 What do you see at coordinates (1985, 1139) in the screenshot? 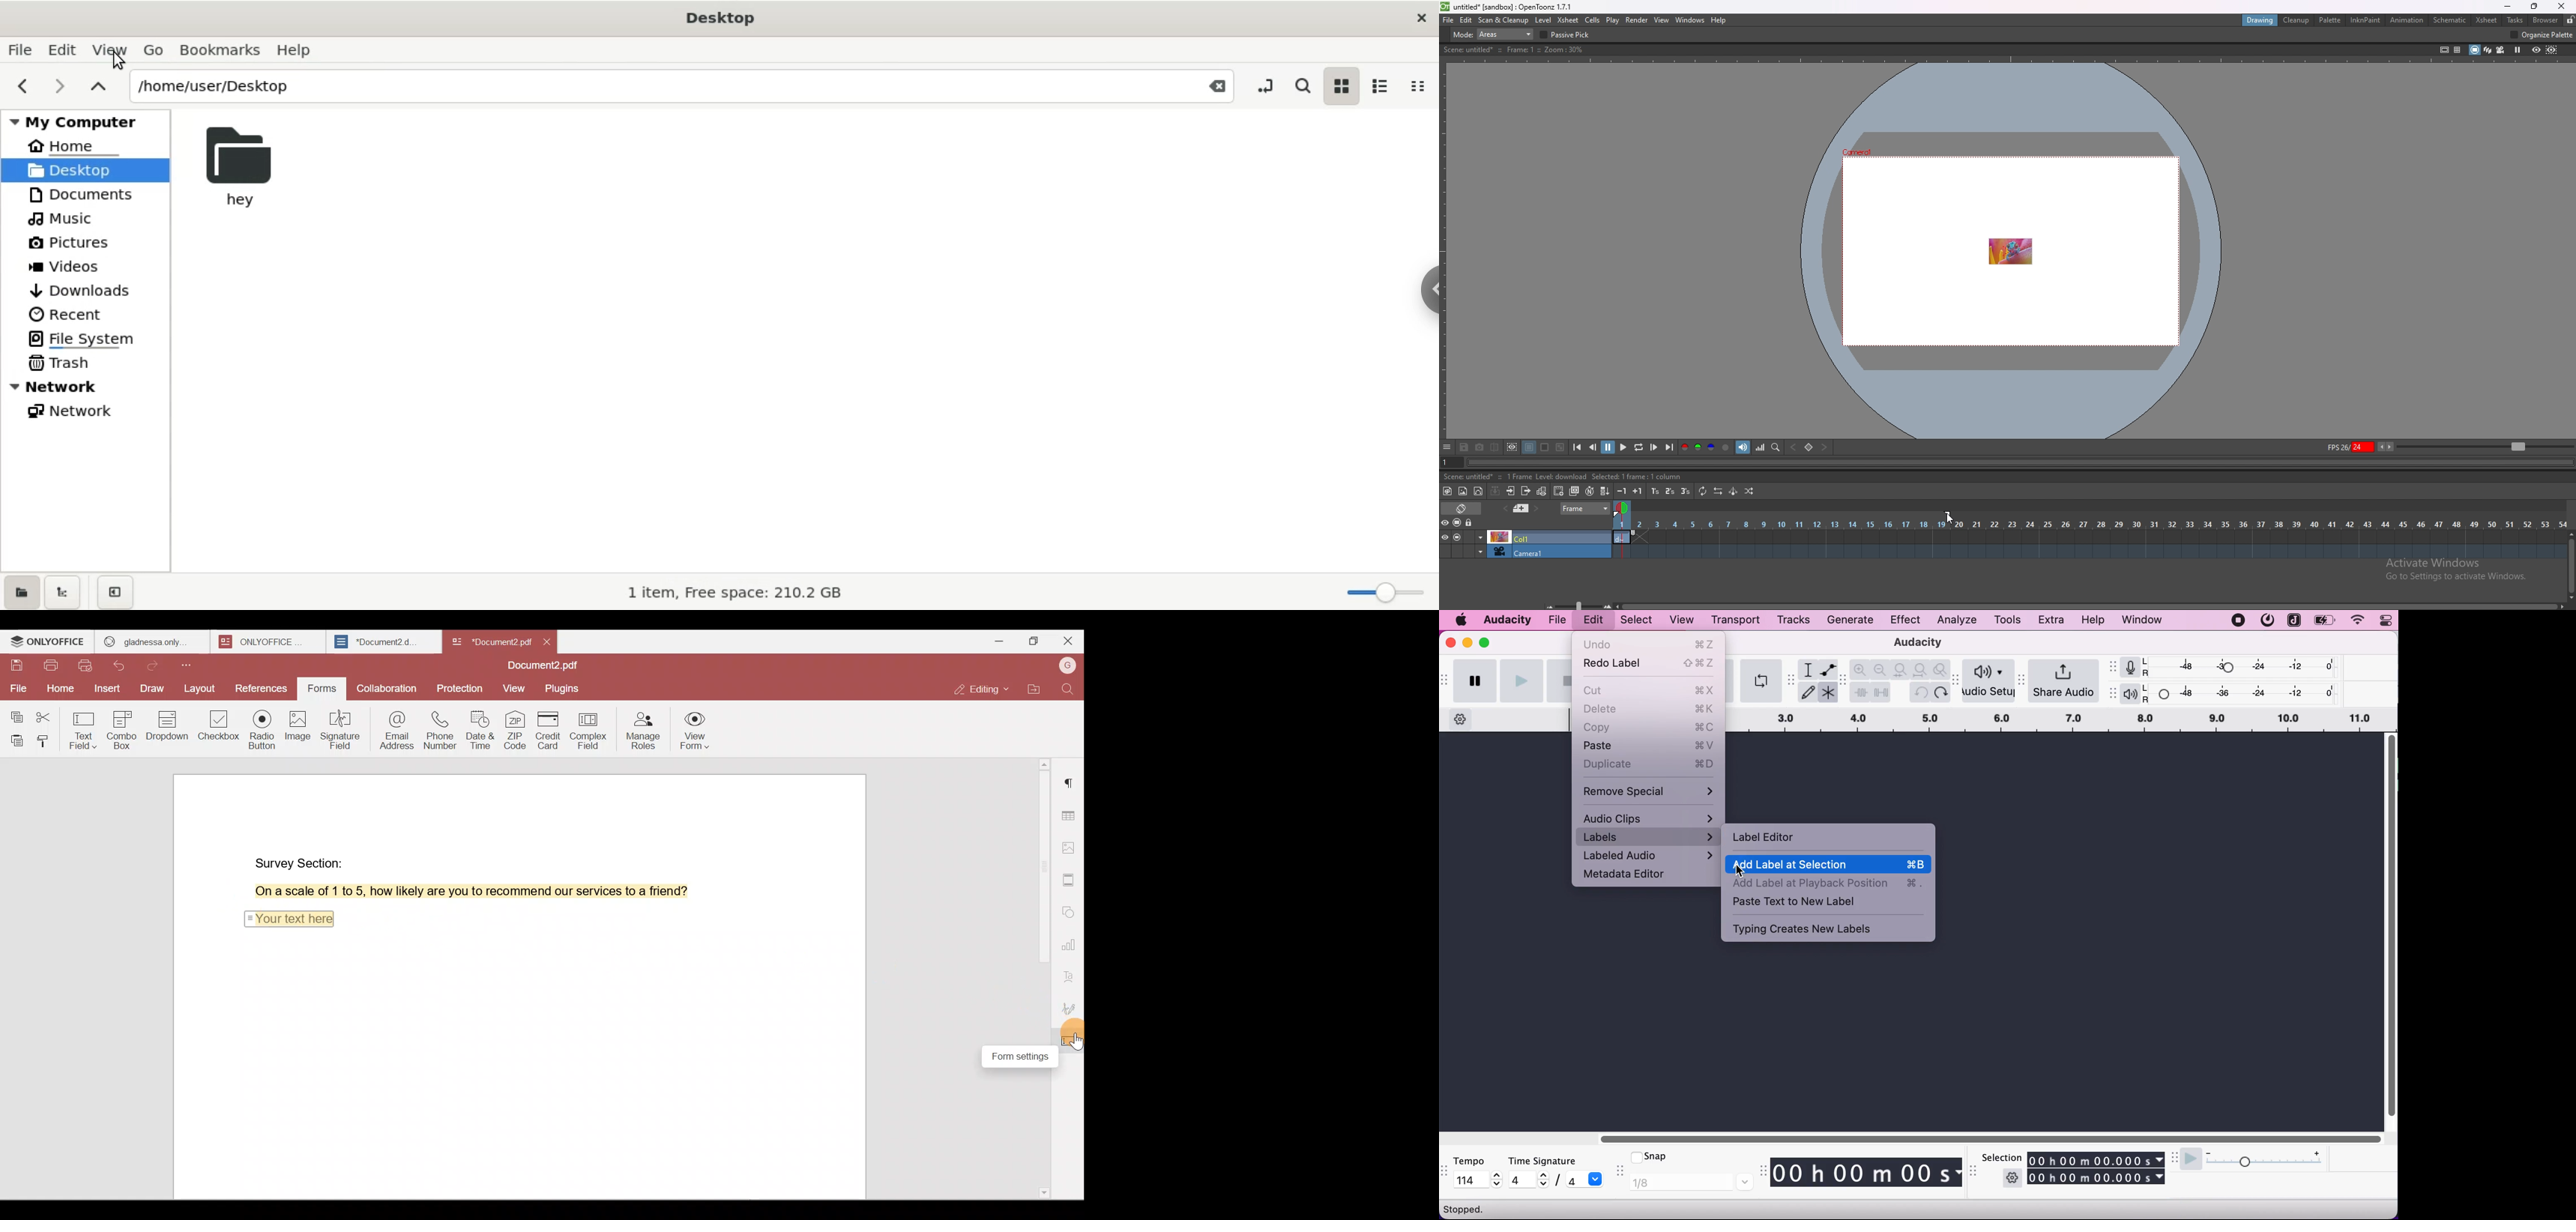
I see `horizontal slider` at bounding box center [1985, 1139].